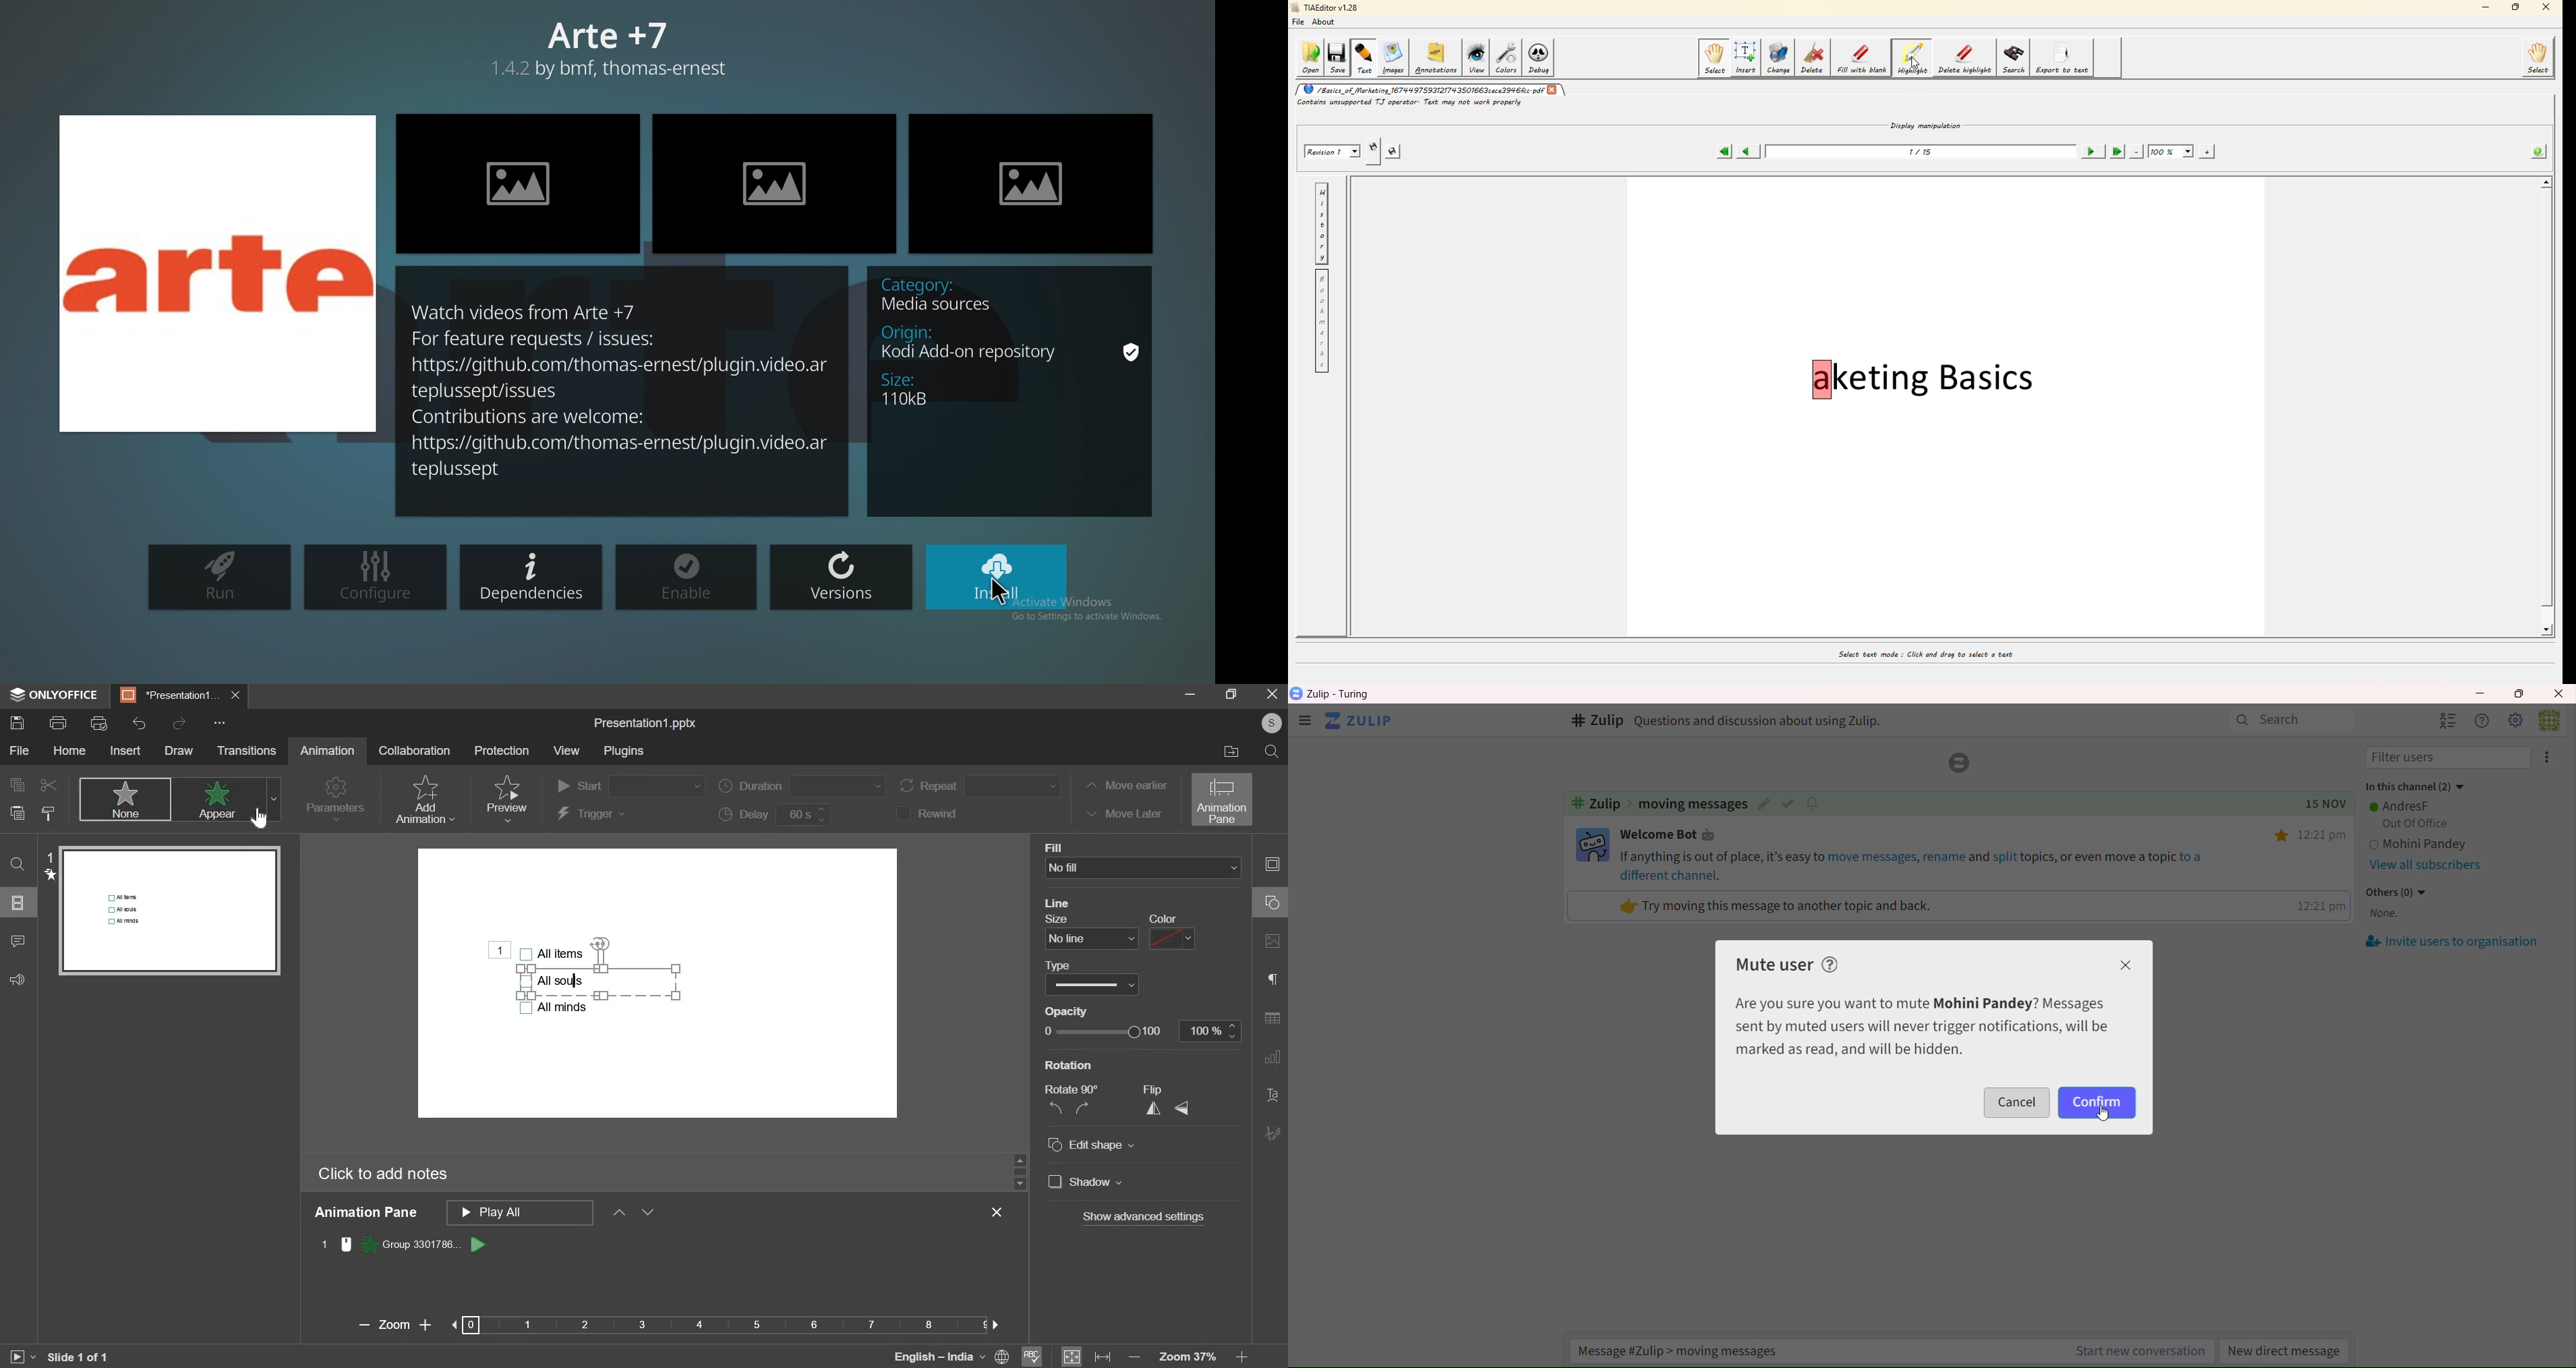  Describe the element at coordinates (983, 786) in the screenshot. I see `repeat` at that location.